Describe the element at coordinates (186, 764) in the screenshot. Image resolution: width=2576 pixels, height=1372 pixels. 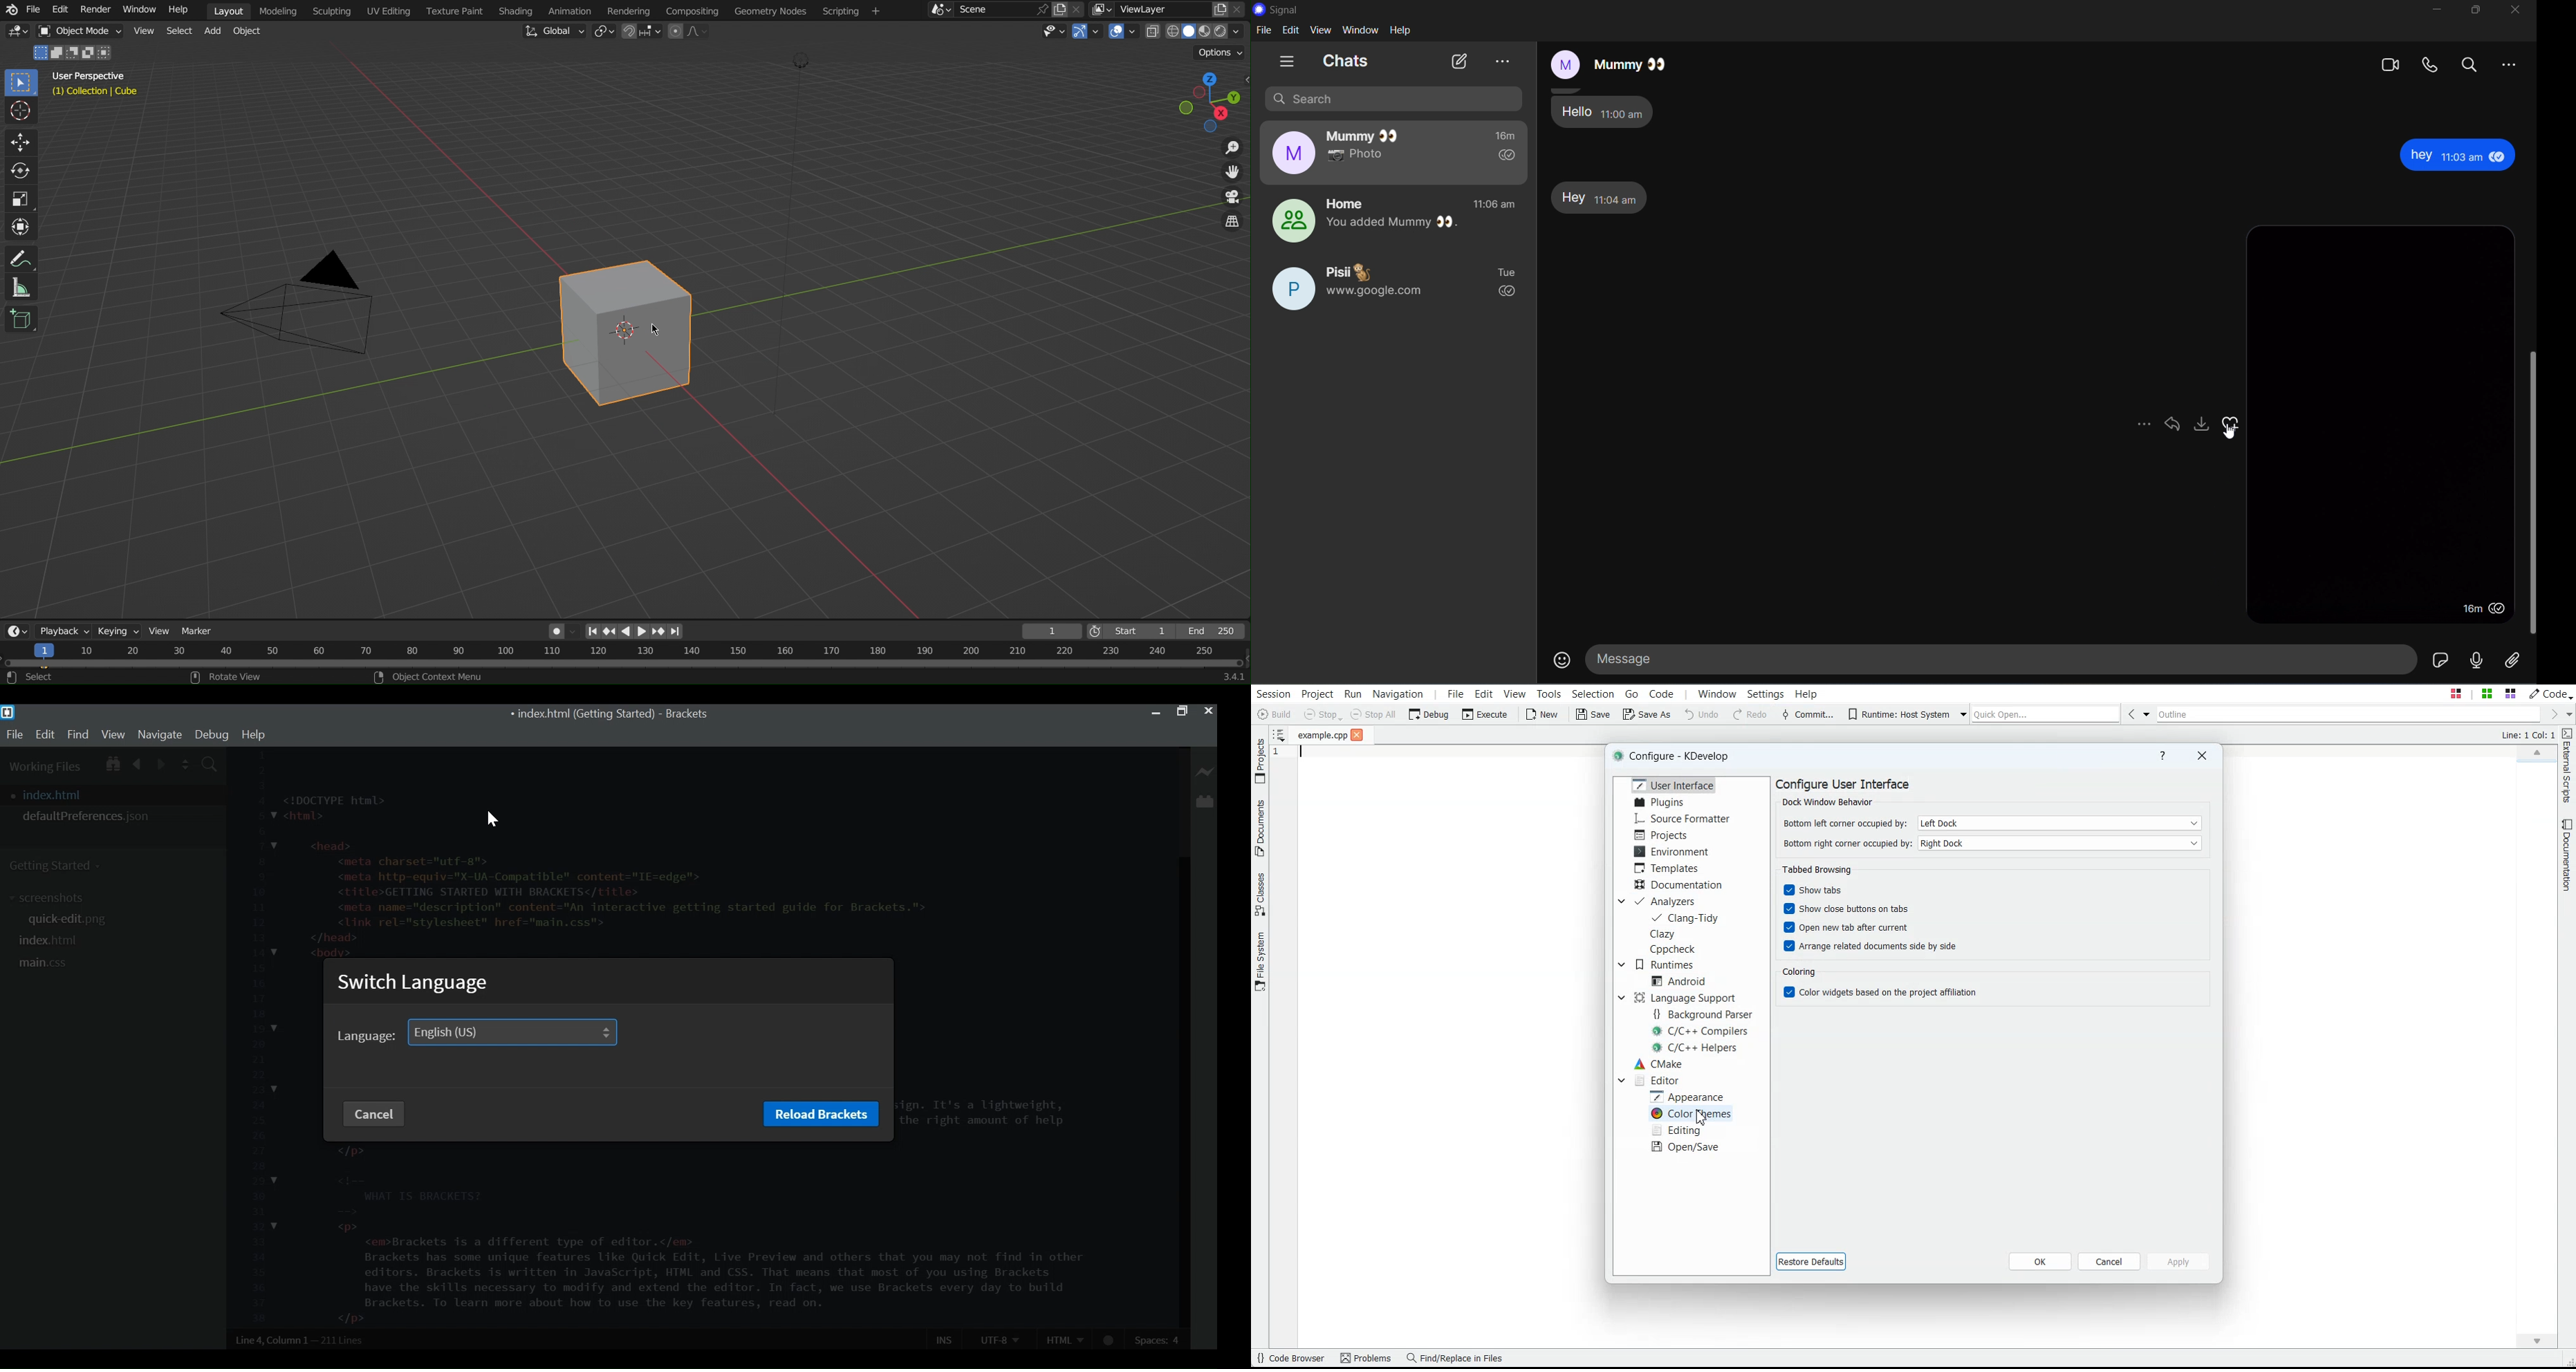
I see `Split the File Vertically or Horizontally` at that location.